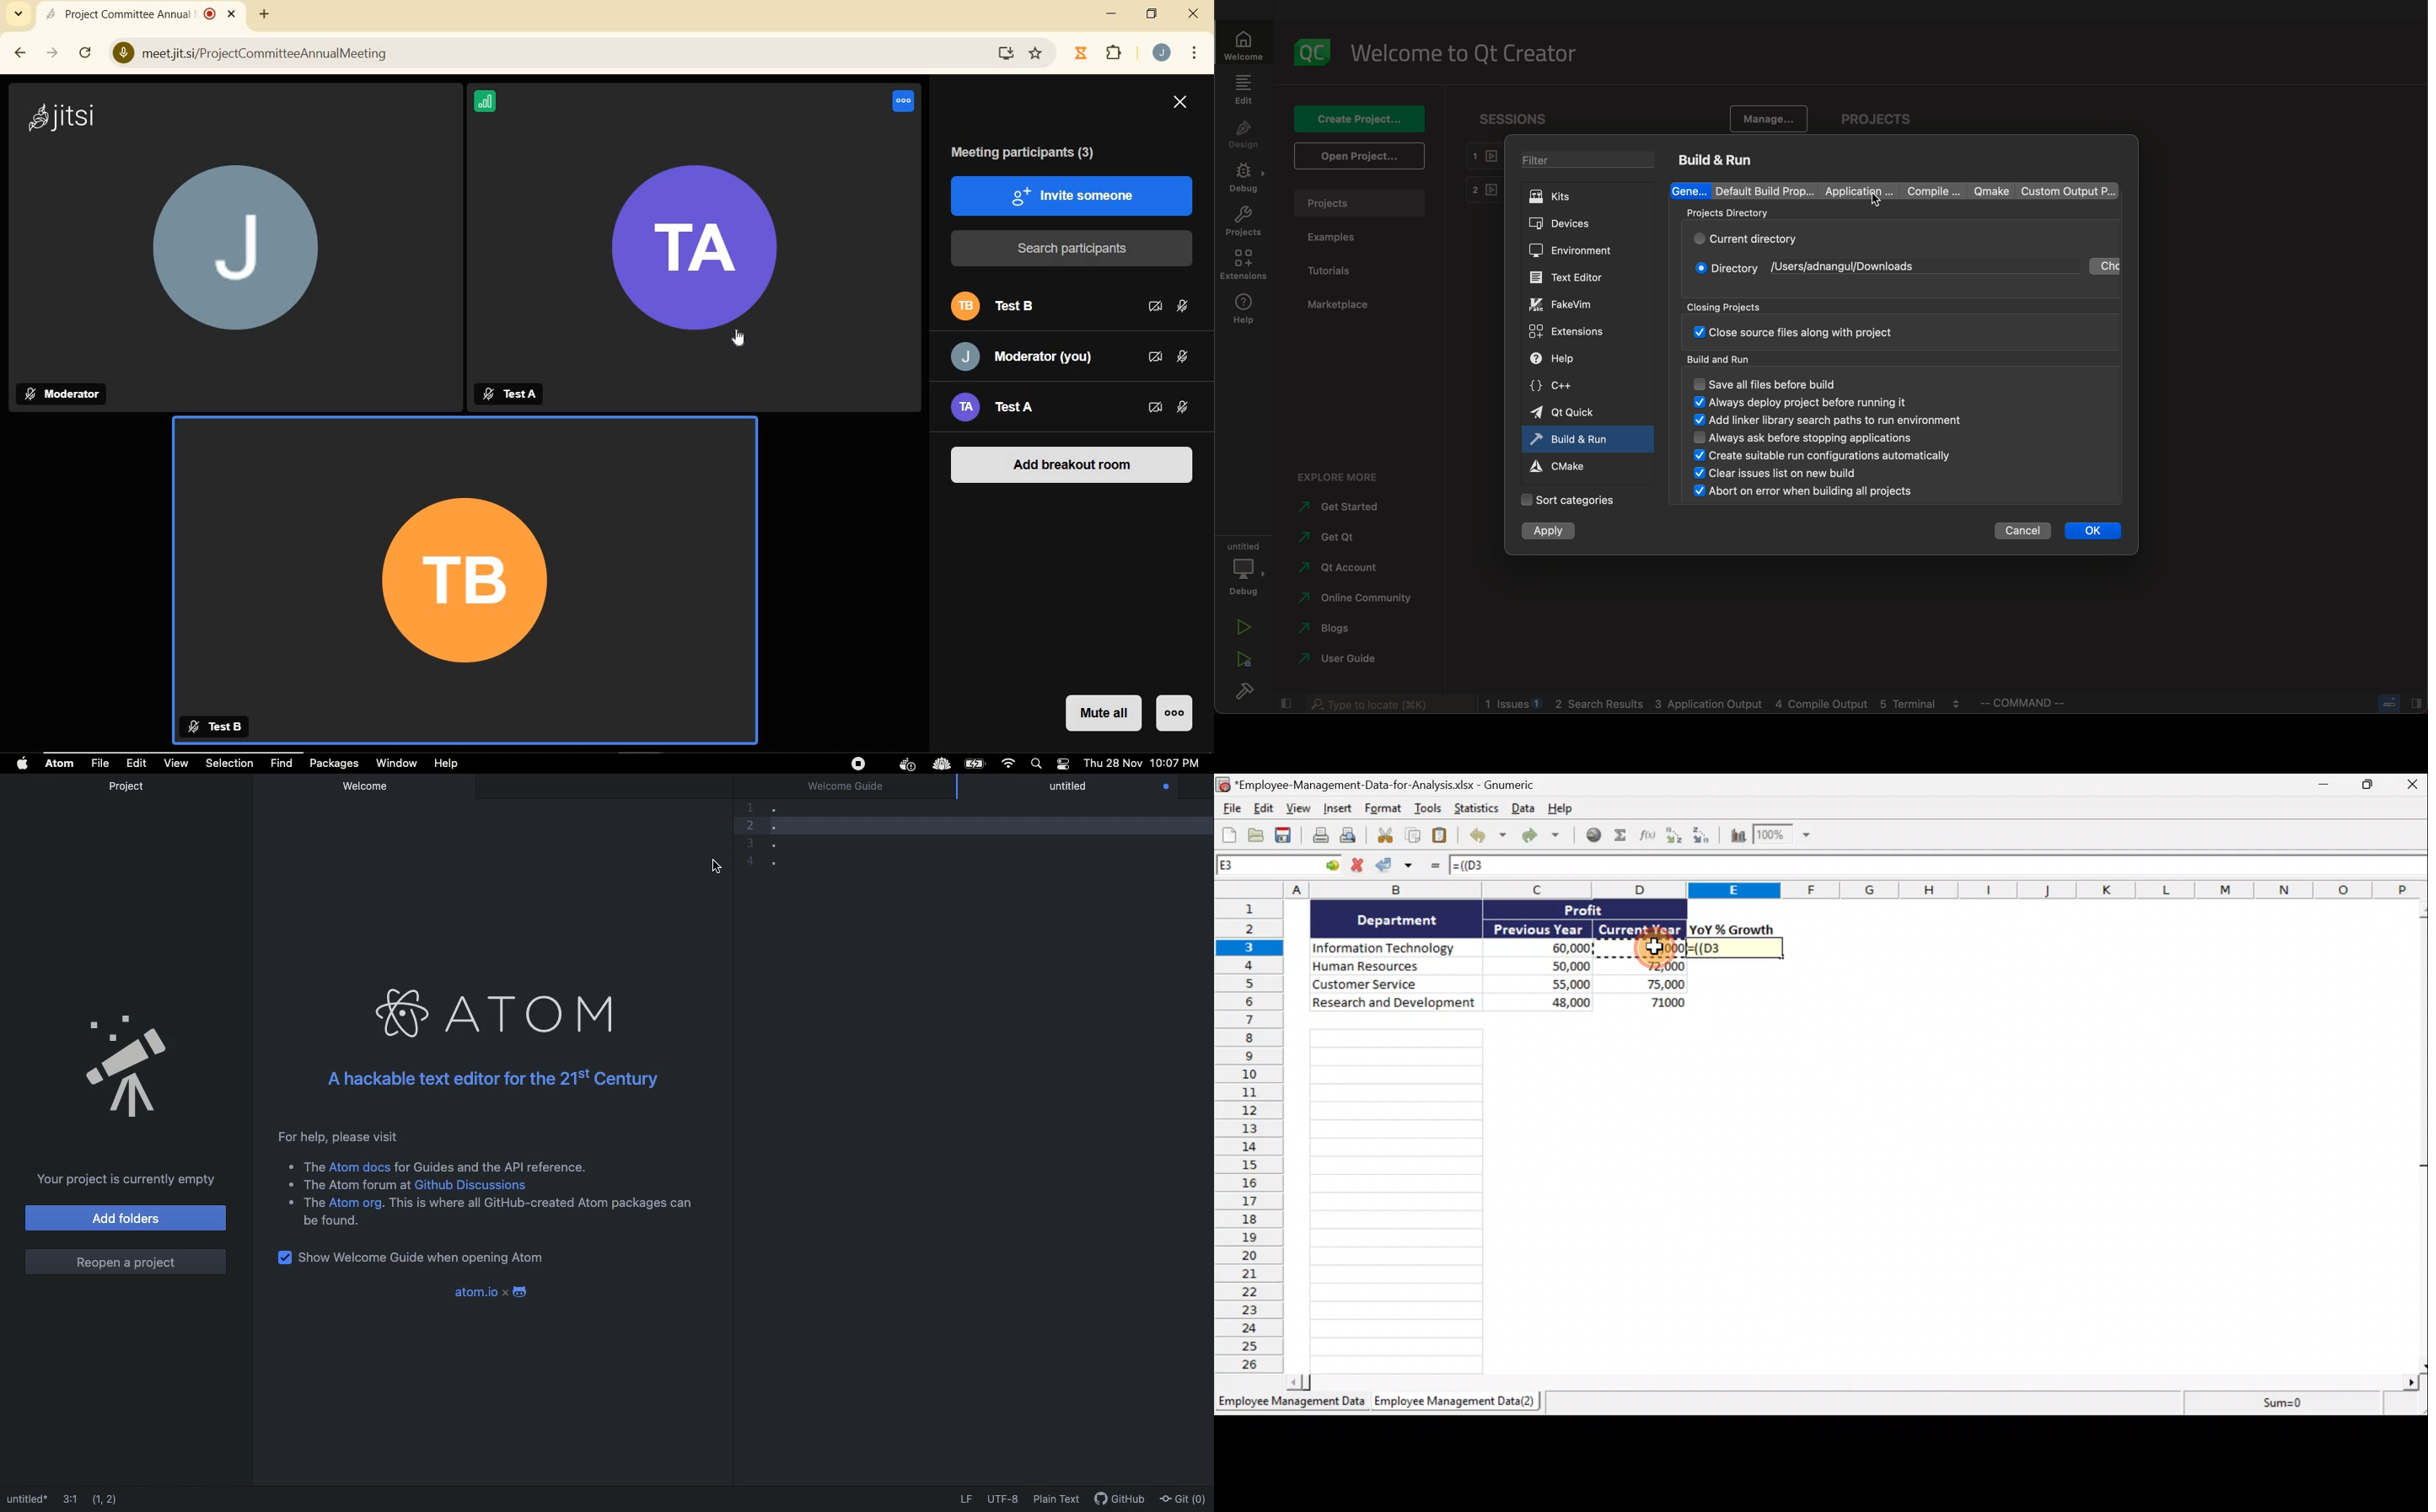 Image resolution: width=2436 pixels, height=1512 pixels. Describe the element at coordinates (1343, 659) in the screenshot. I see `user guide` at that location.